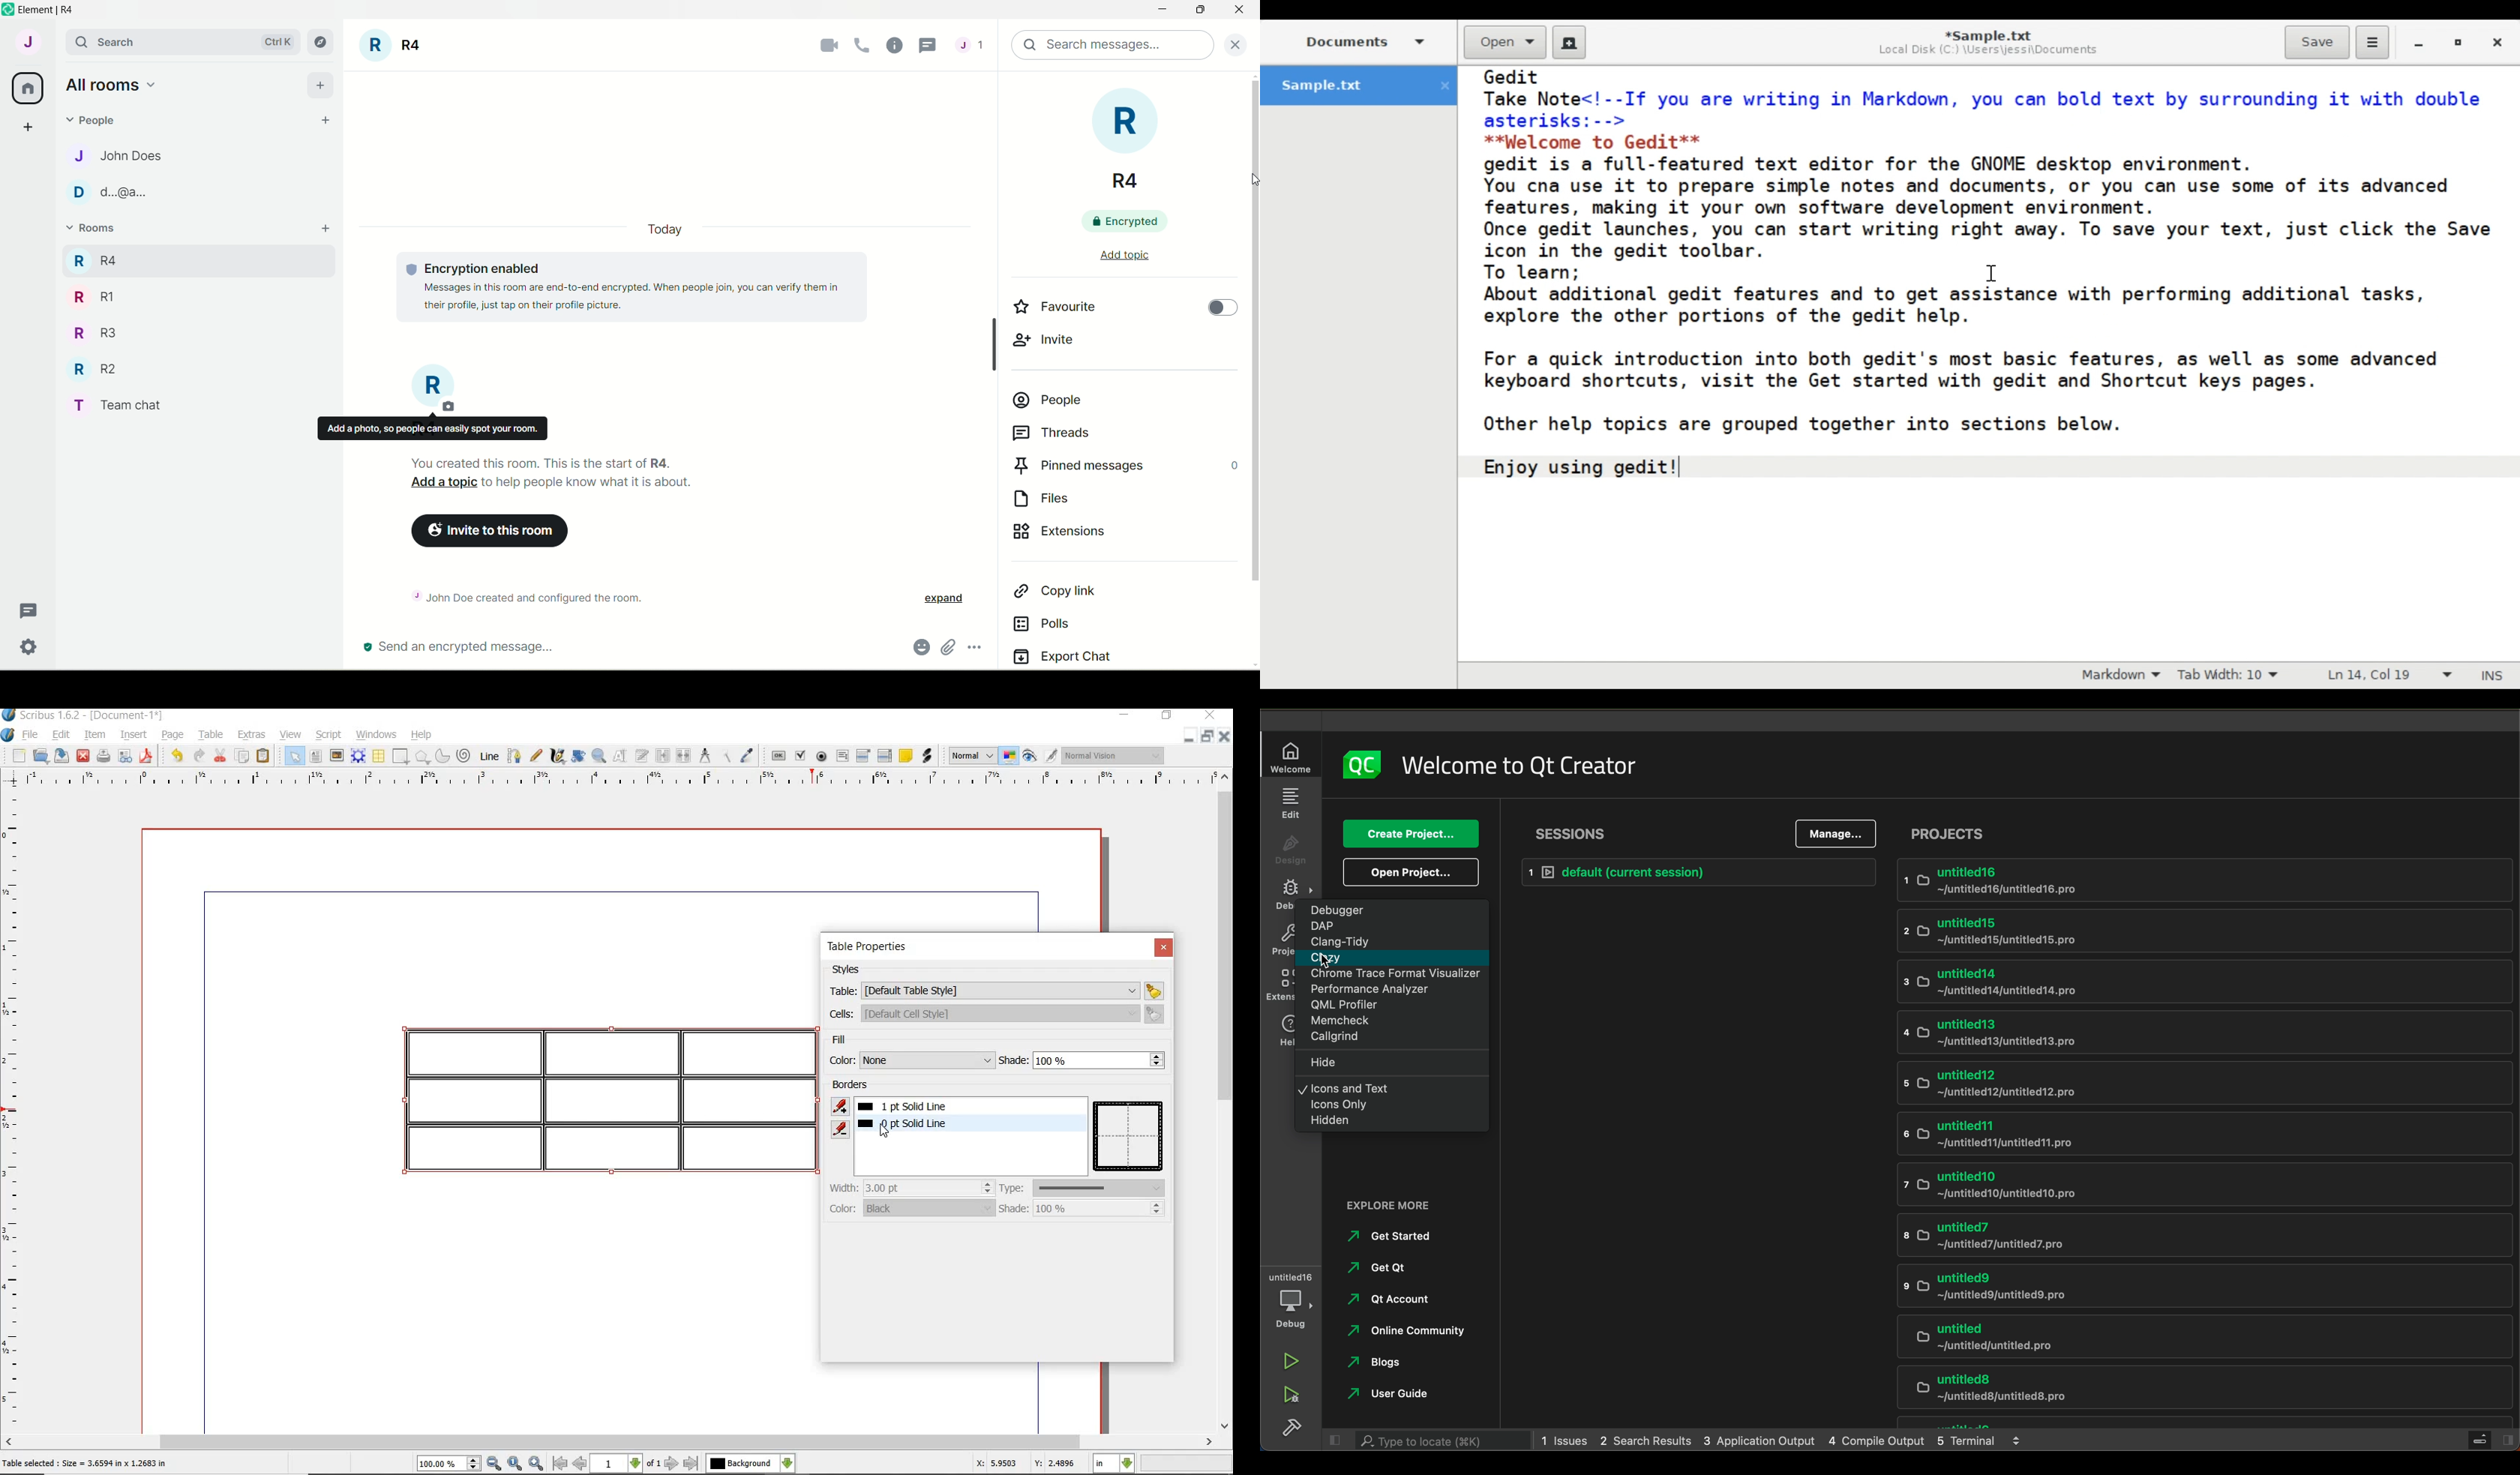 This screenshot has height=1484, width=2520. I want to click on page, so click(173, 736).